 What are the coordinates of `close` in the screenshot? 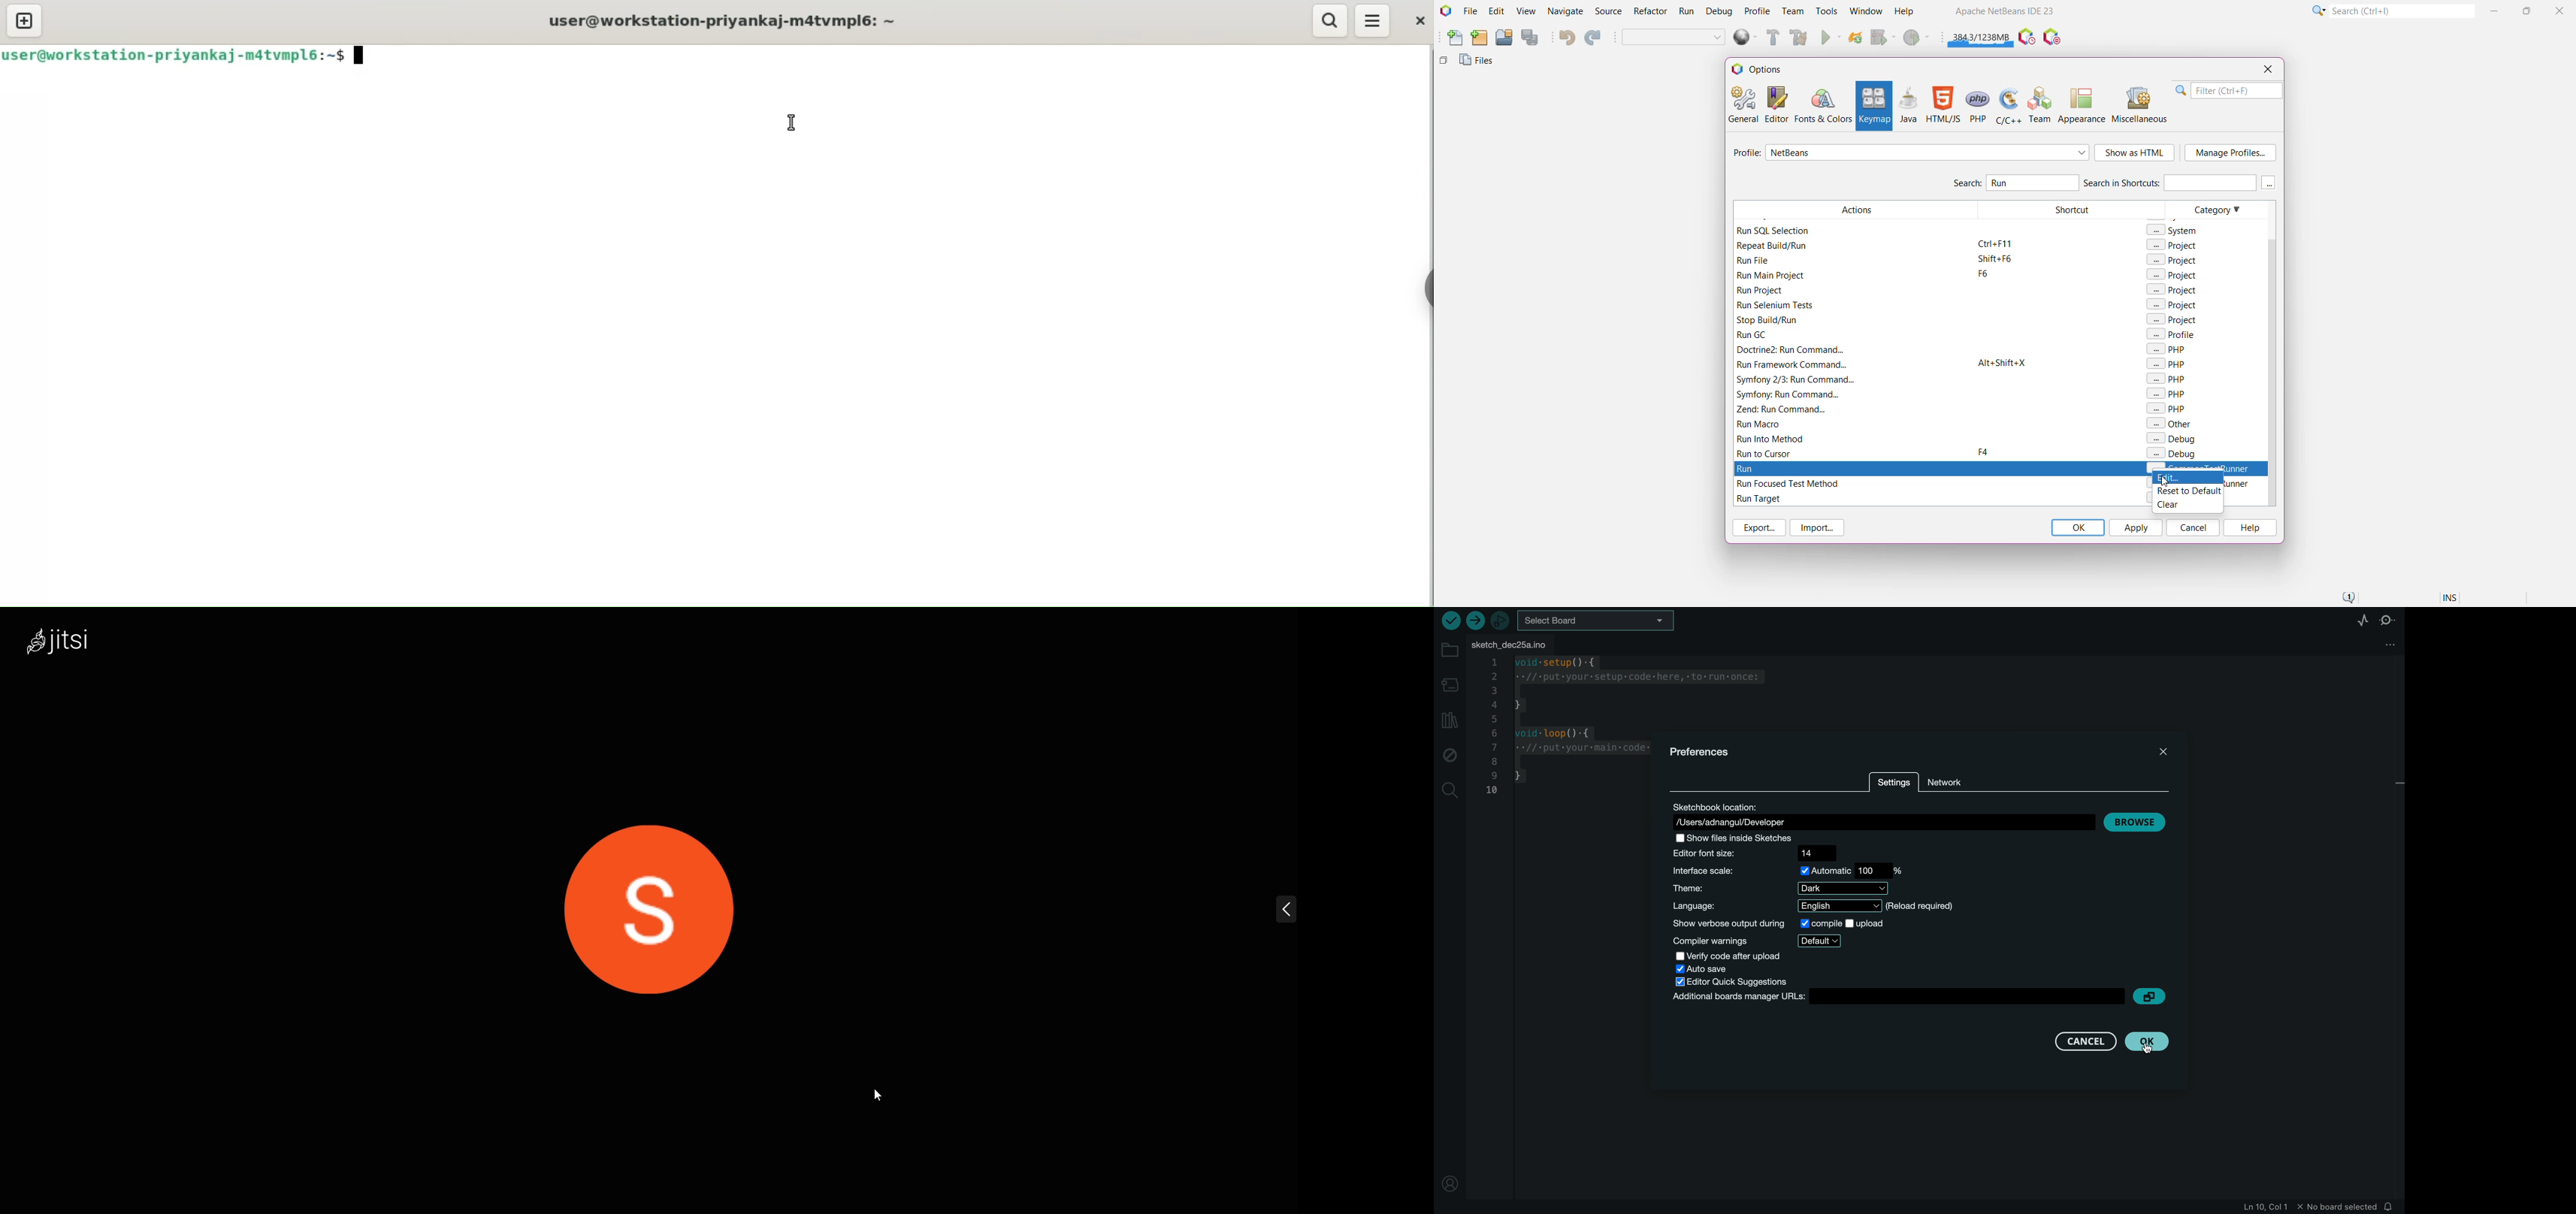 It's located at (1414, 18).